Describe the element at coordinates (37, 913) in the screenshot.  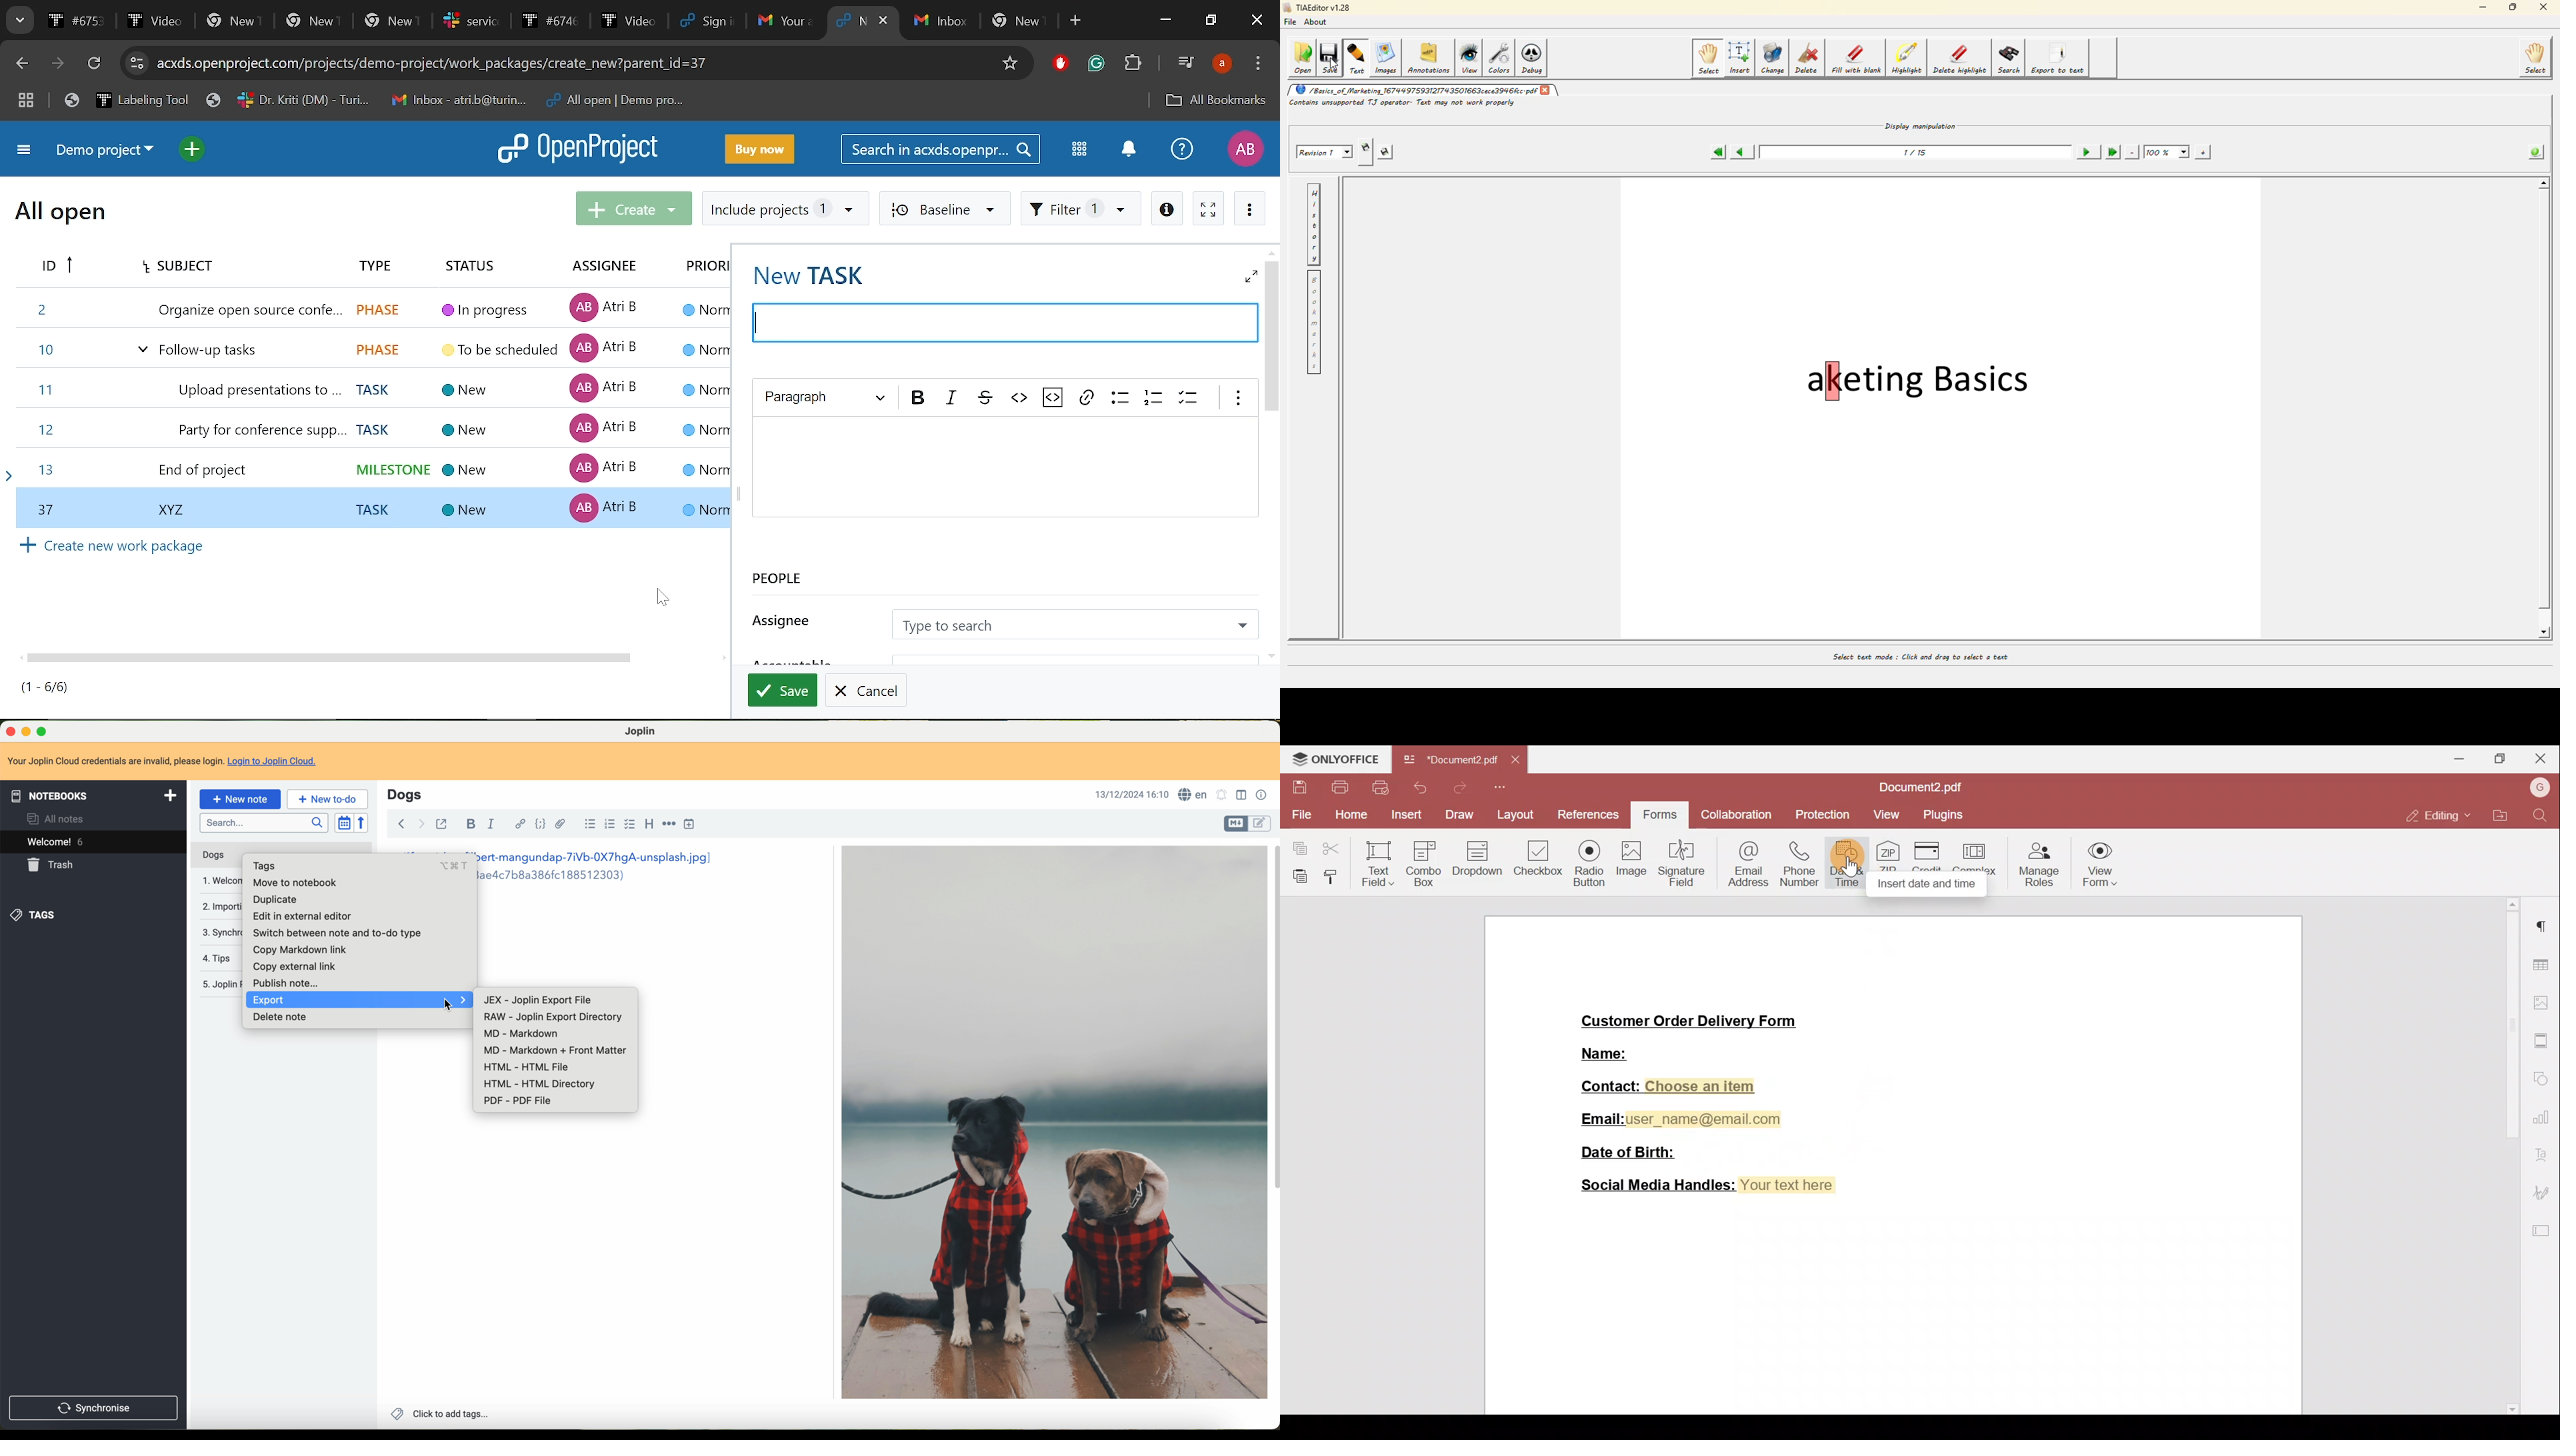
I see `tags` at that location.